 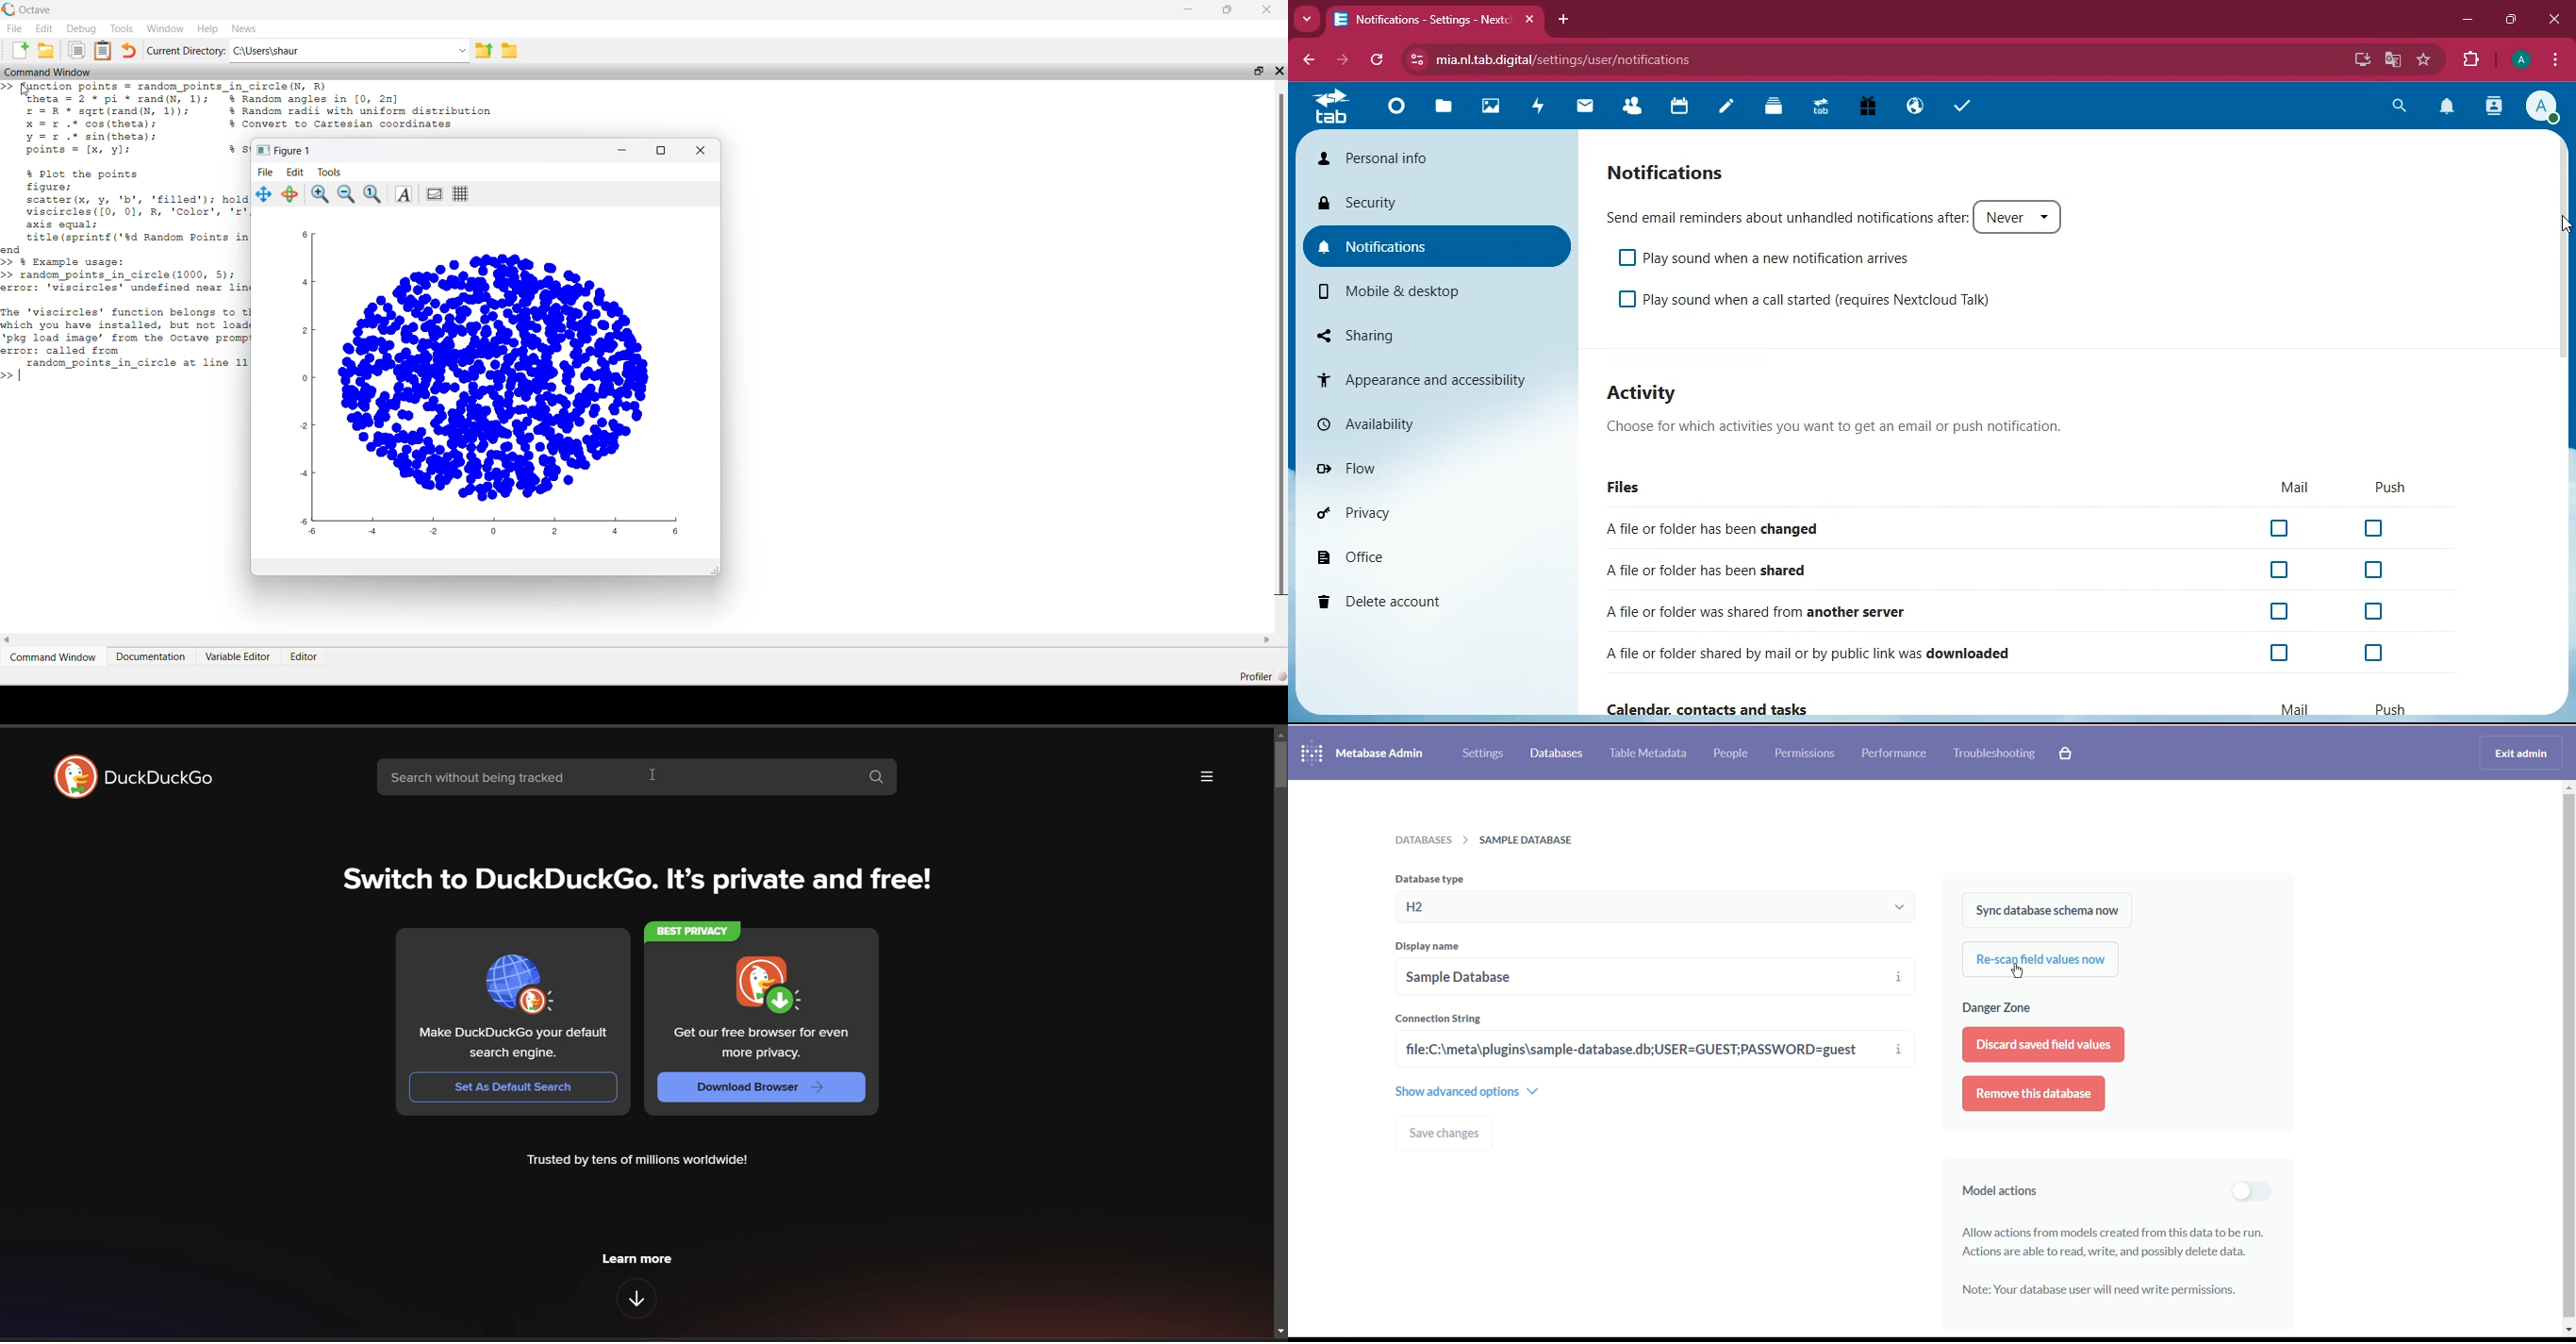 I want to click on personal info, so click(x=1439, y=157).